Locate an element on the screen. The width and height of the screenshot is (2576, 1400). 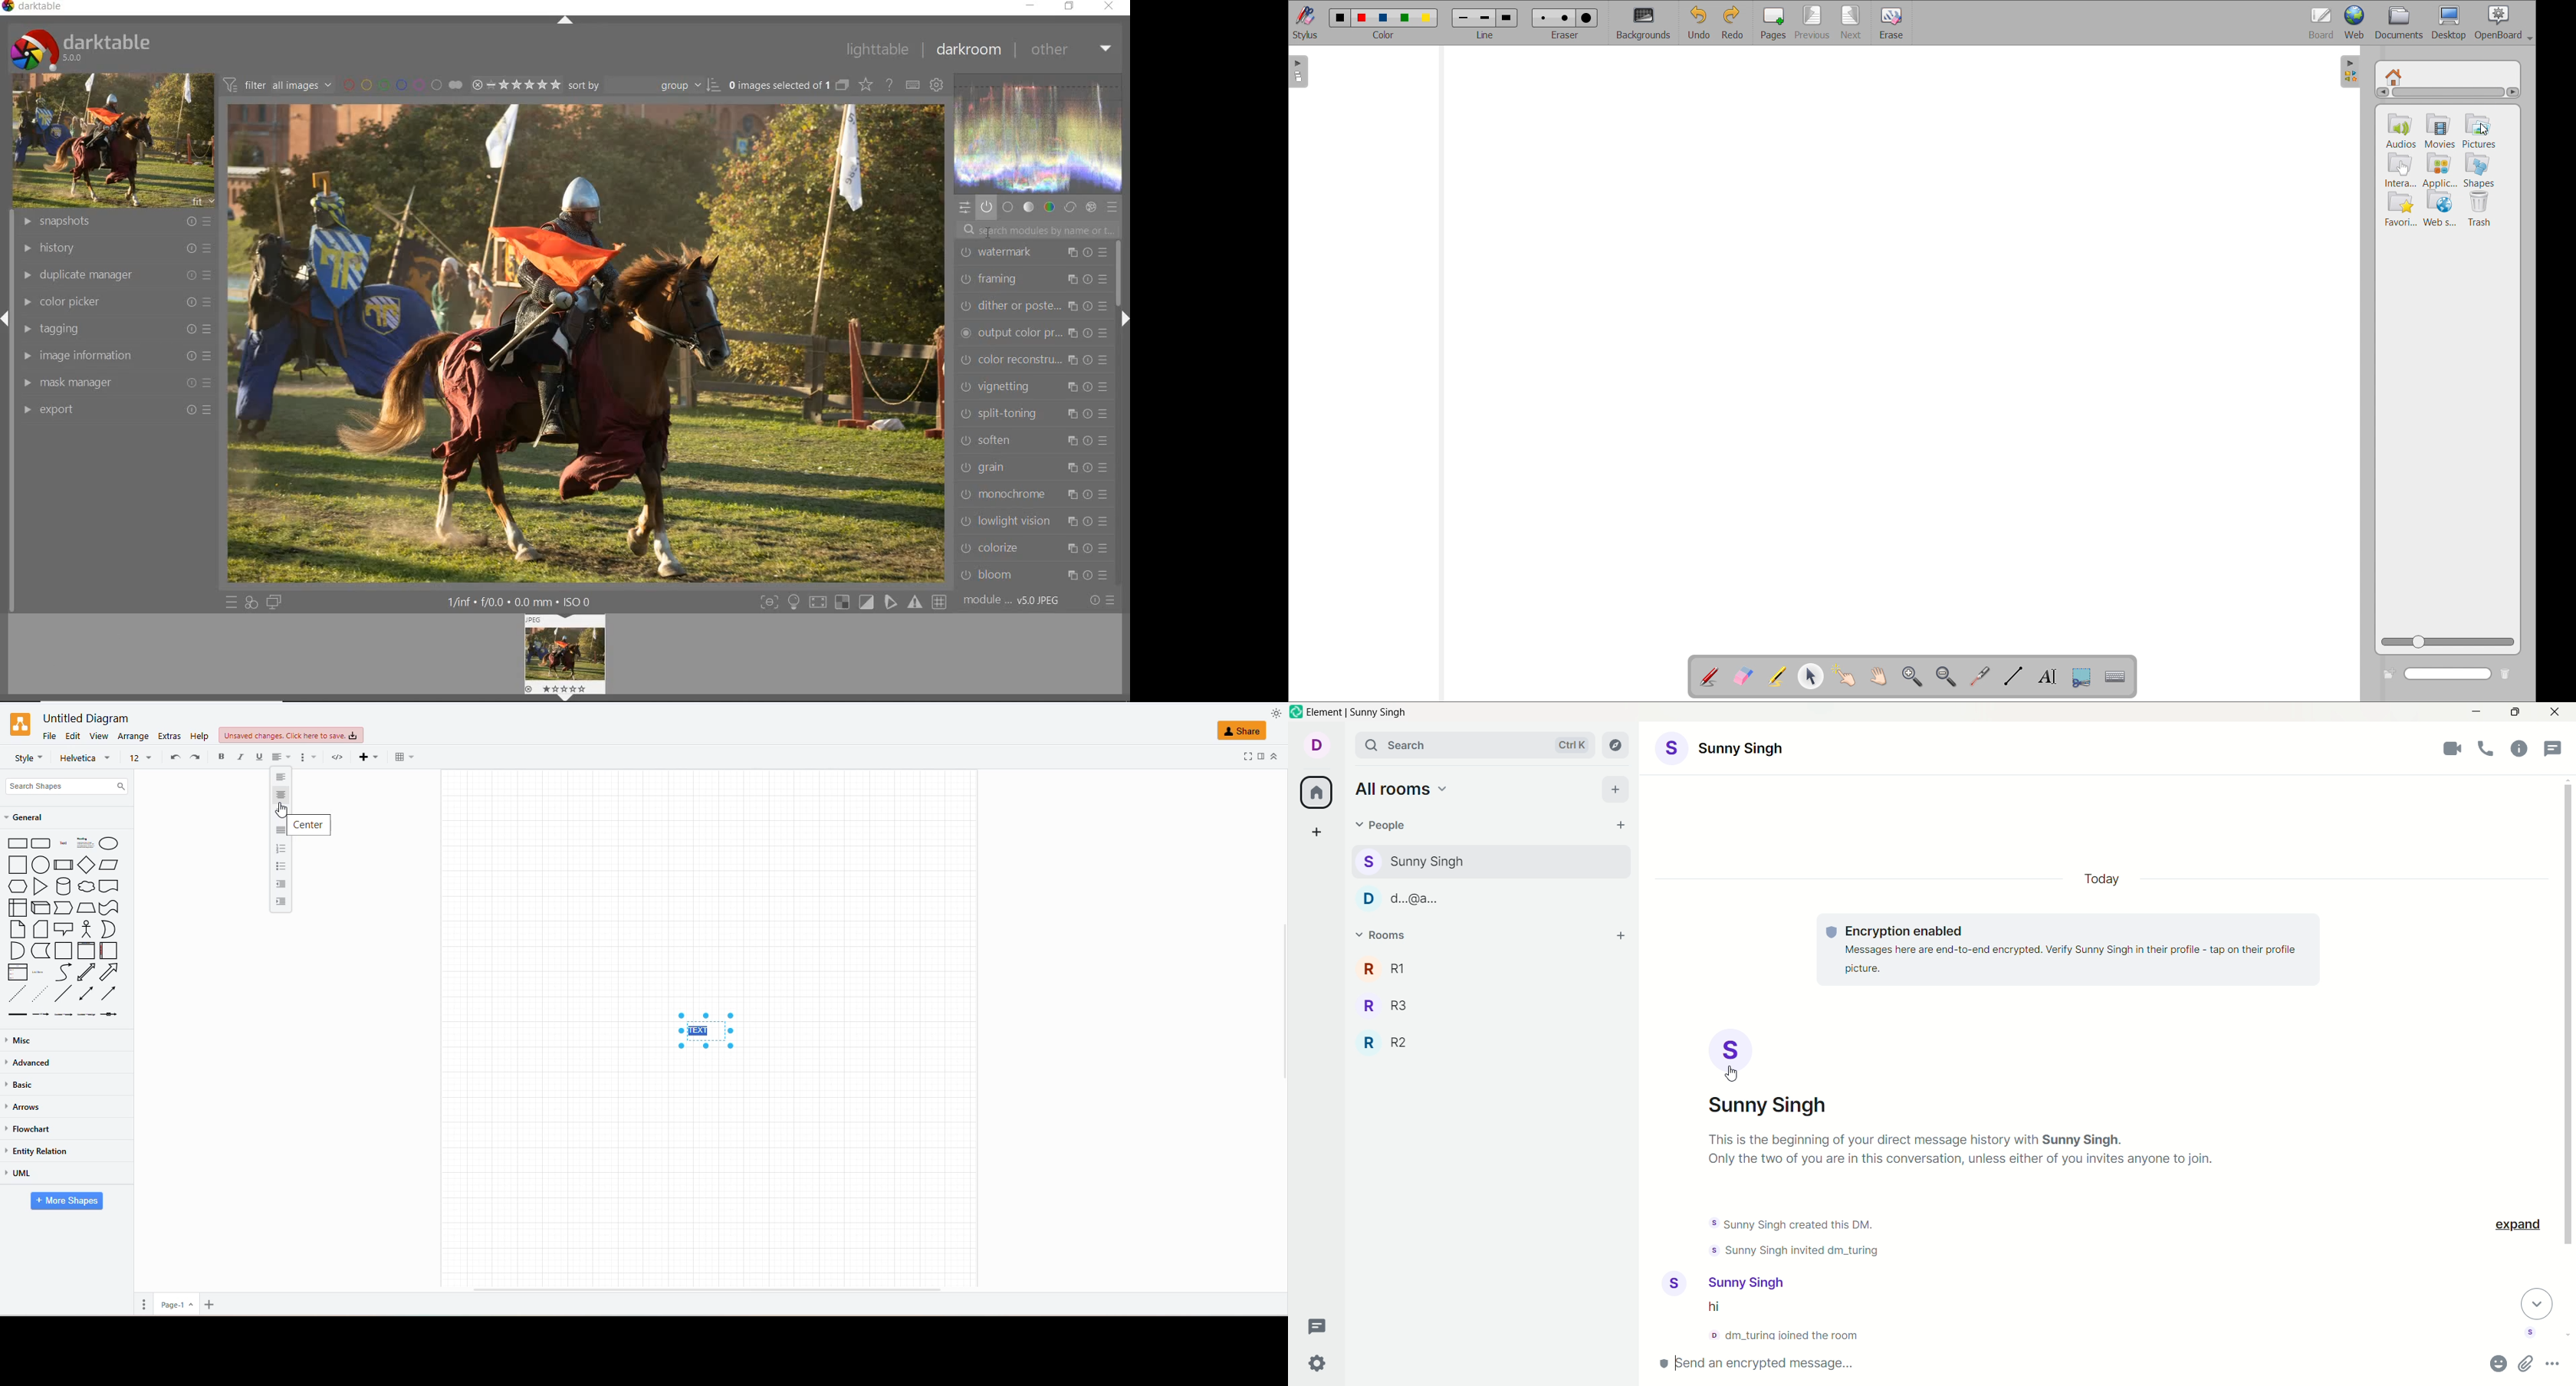
previous page is located at coordinates (1813, 21).